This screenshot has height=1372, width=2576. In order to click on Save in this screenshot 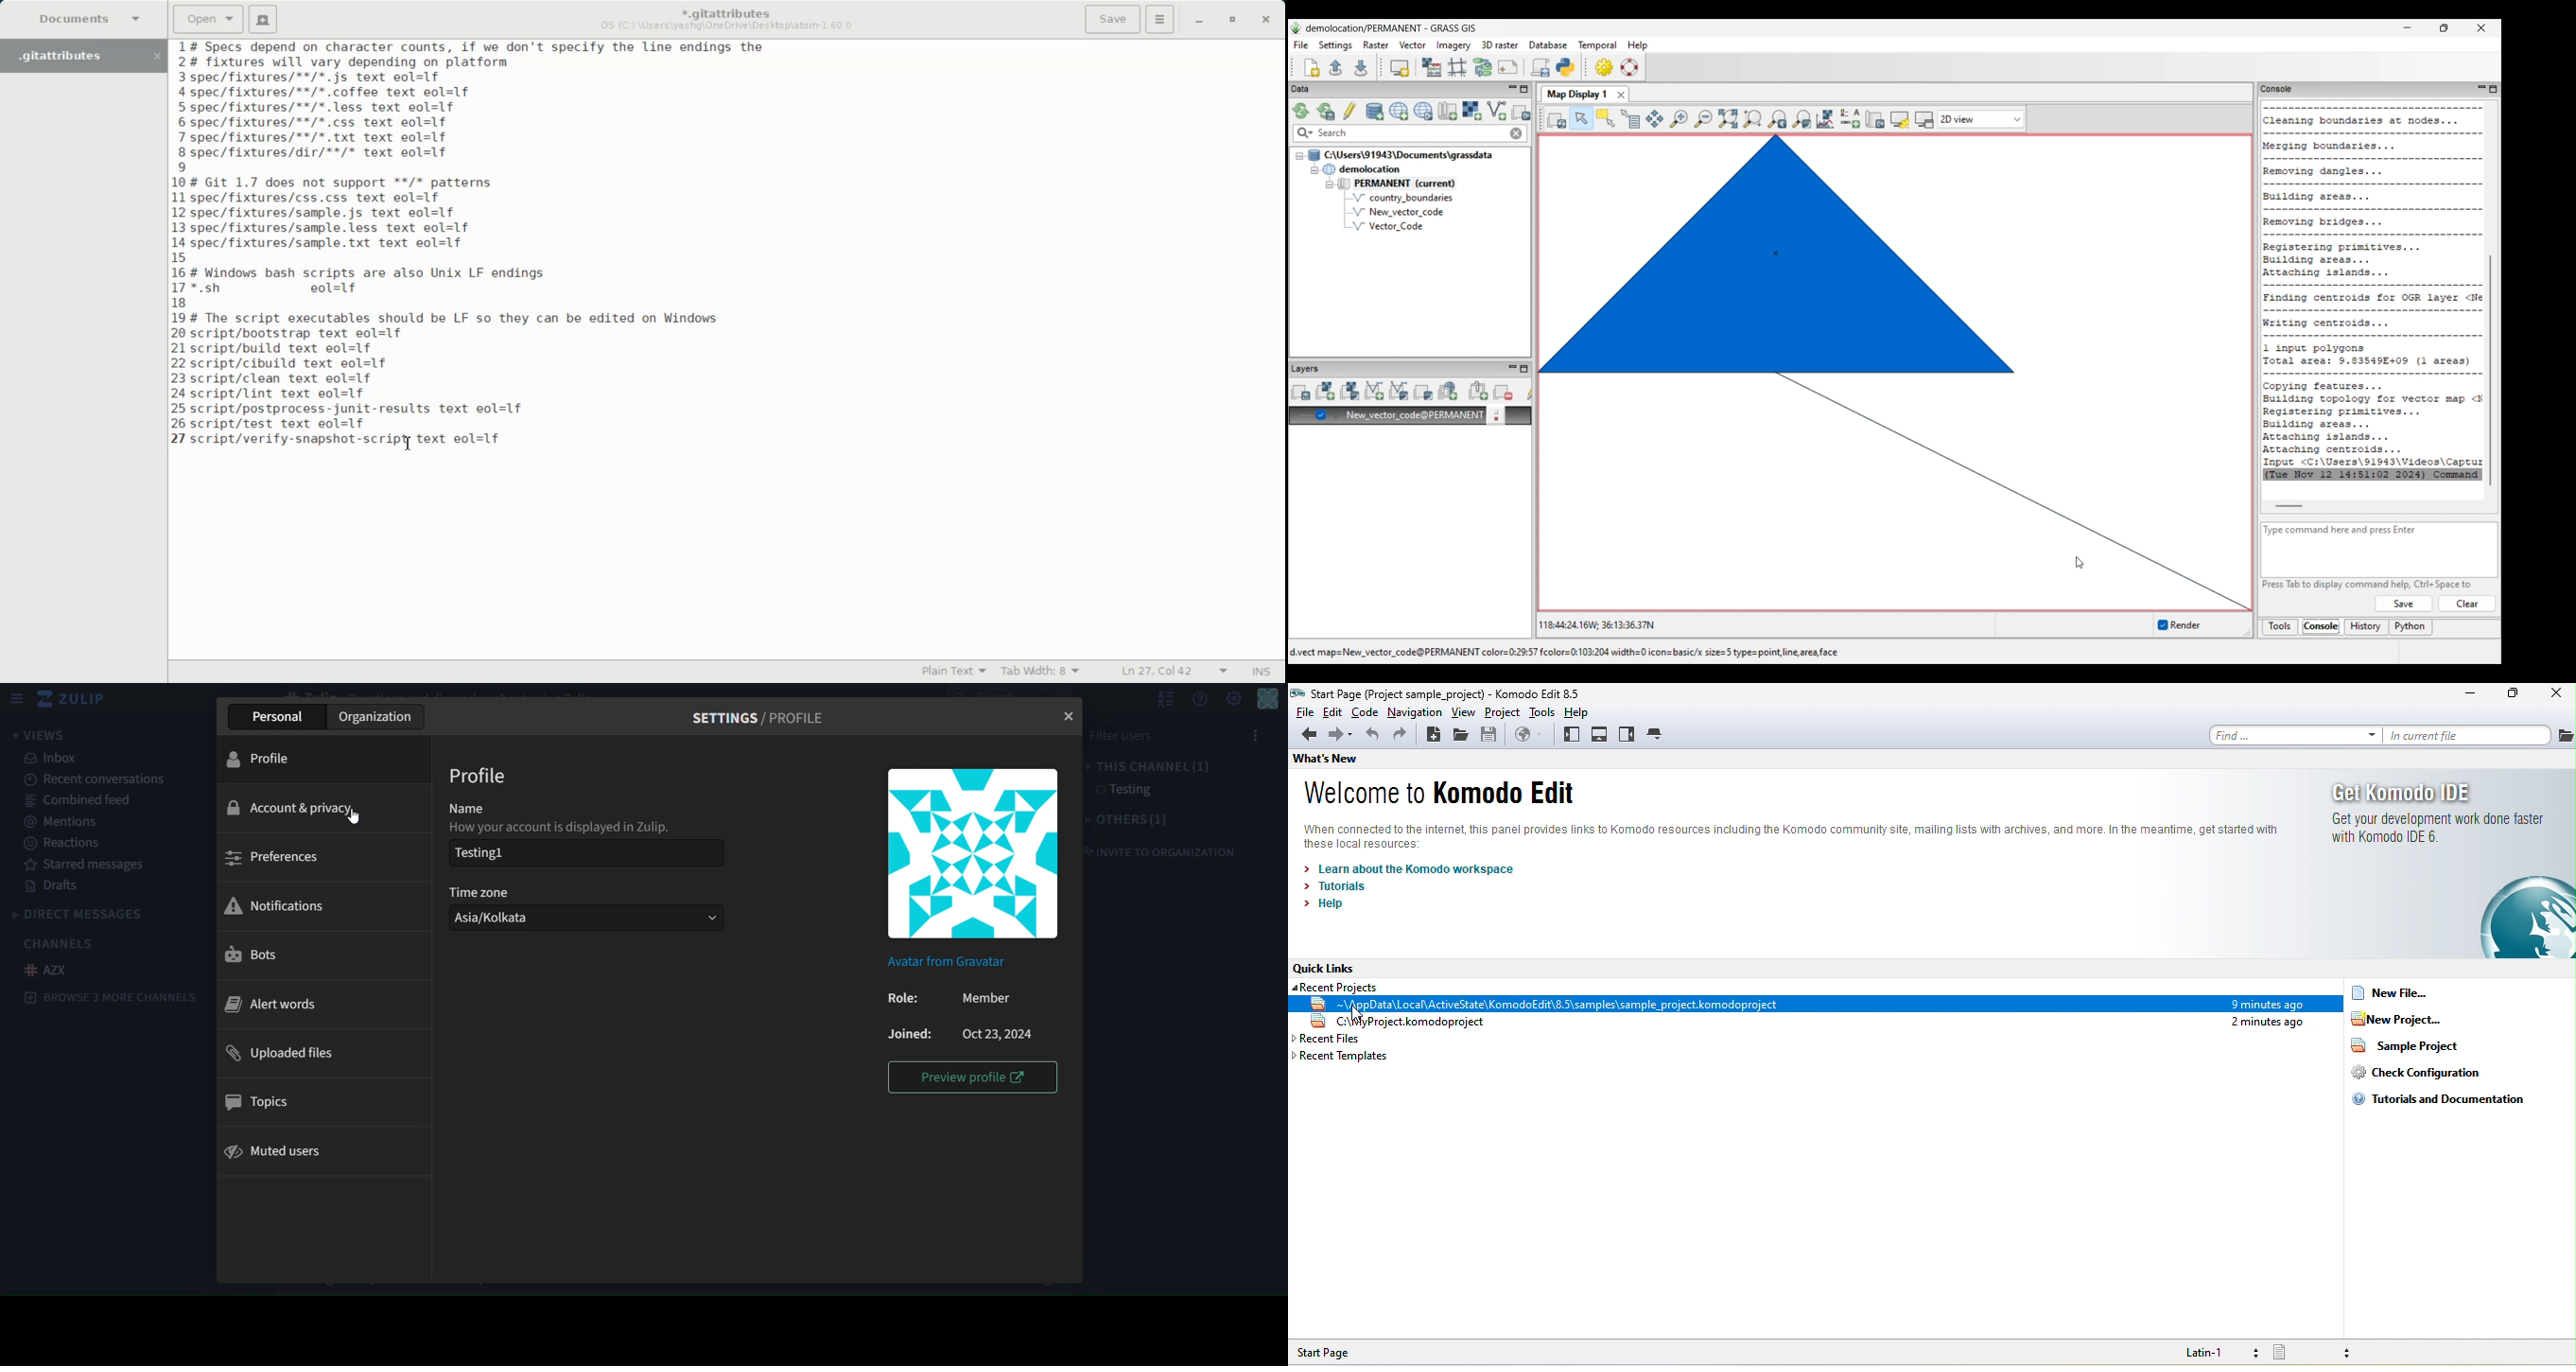, I will do `click(1112, 19)`.